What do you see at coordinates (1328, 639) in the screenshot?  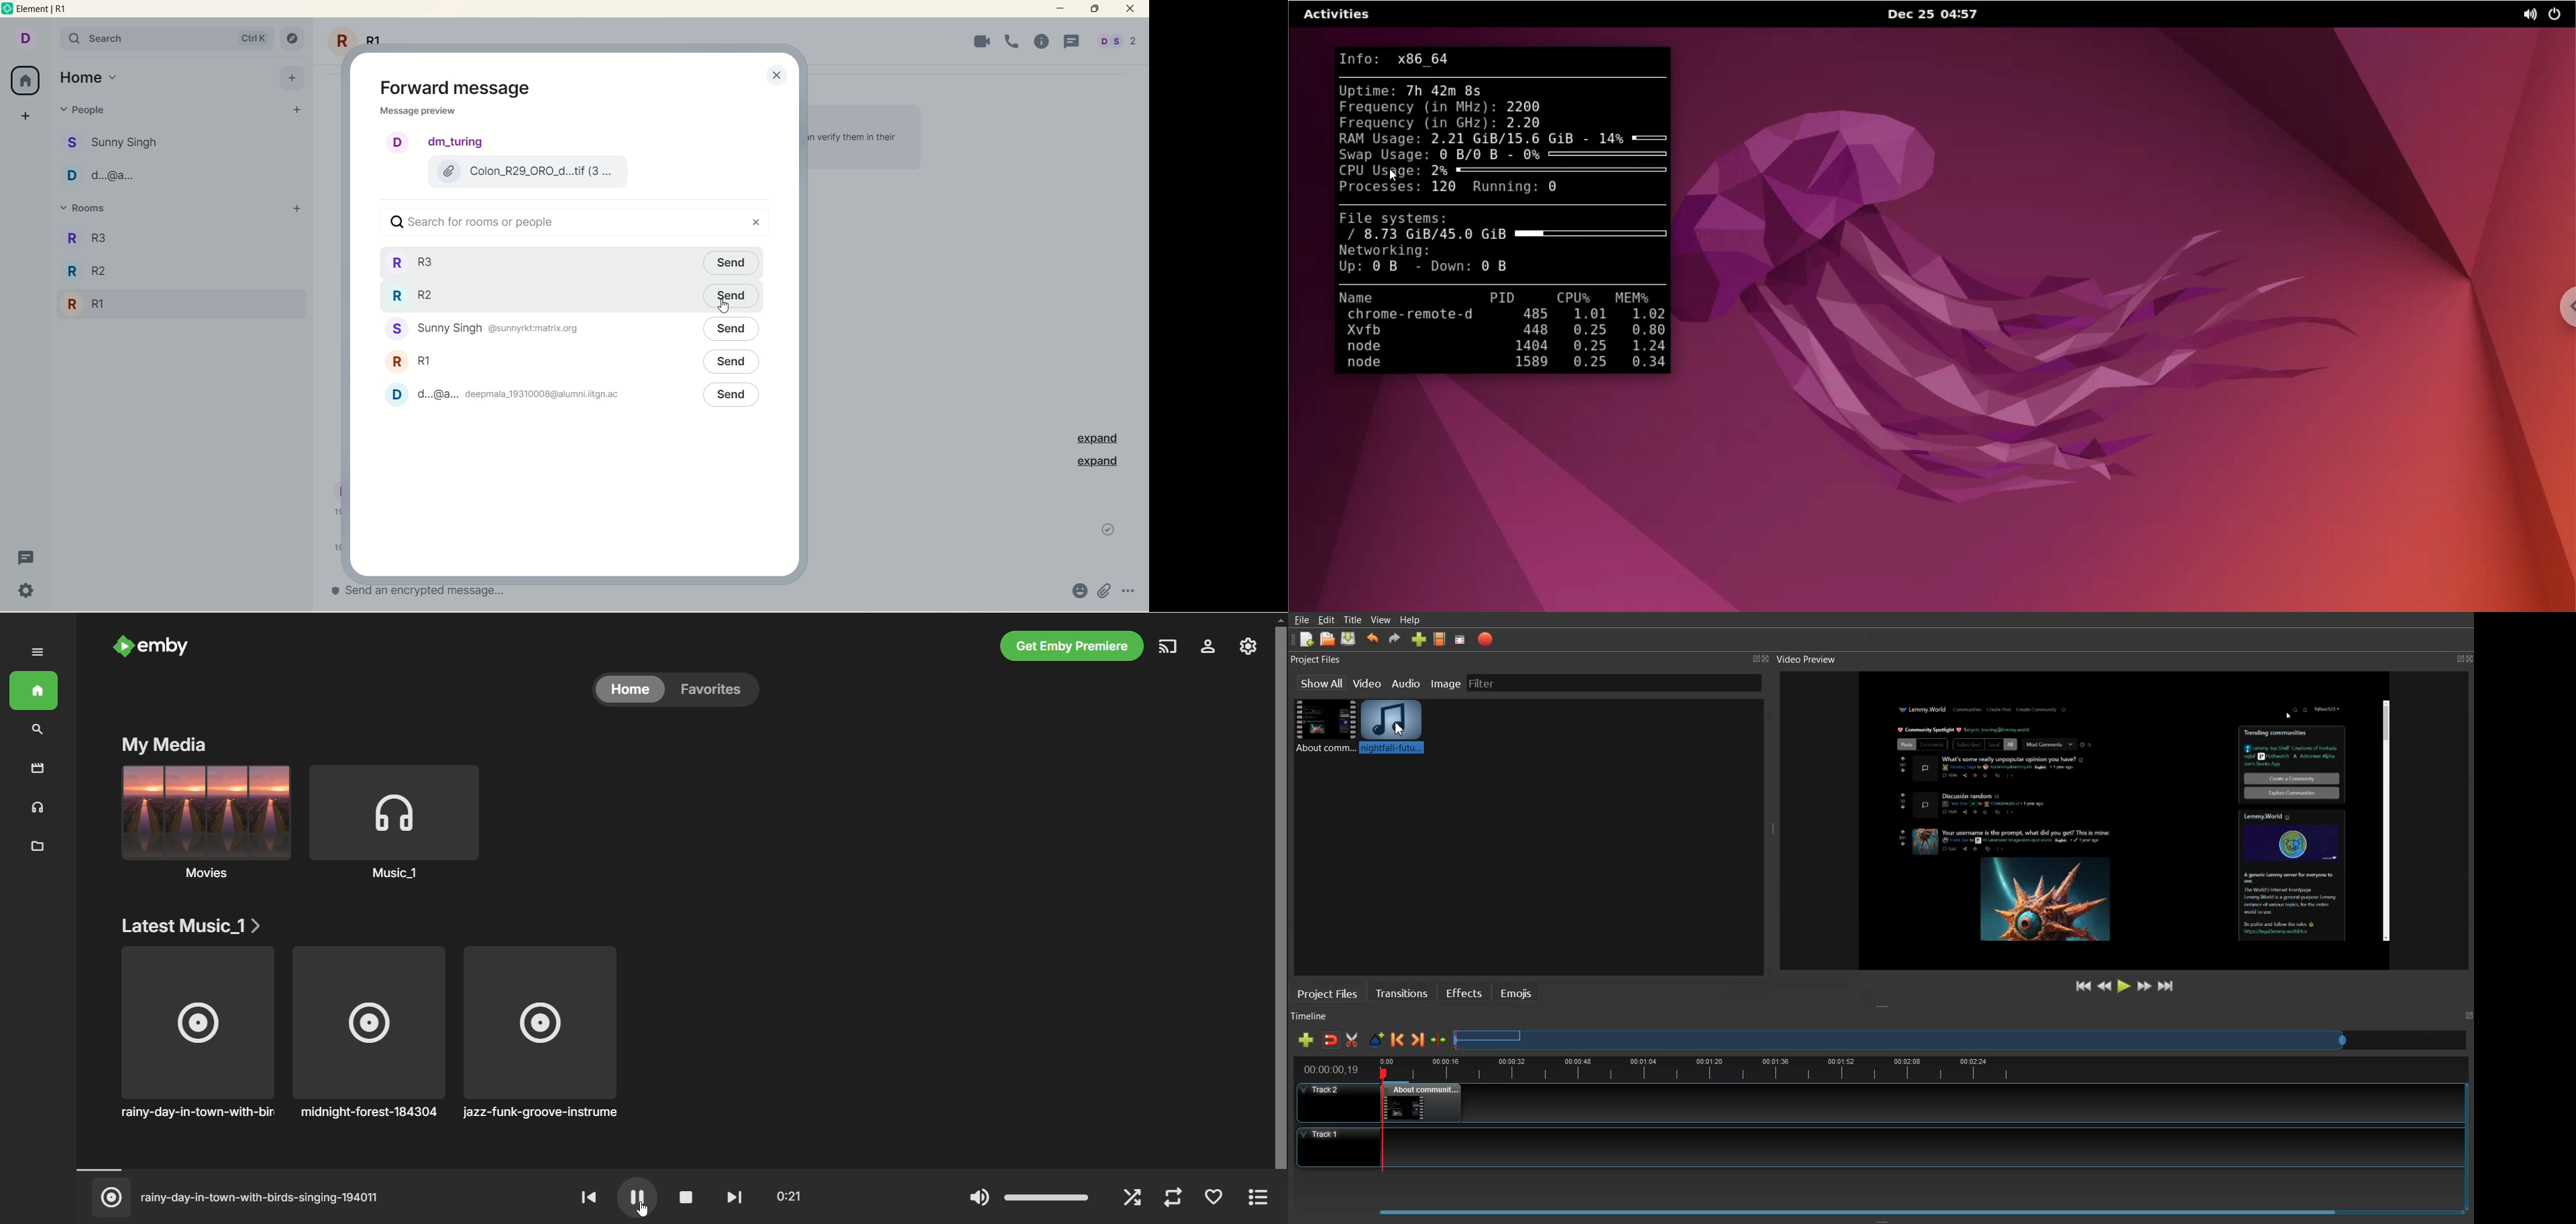 I see `Open Project` at bounding box center [1328, 639].